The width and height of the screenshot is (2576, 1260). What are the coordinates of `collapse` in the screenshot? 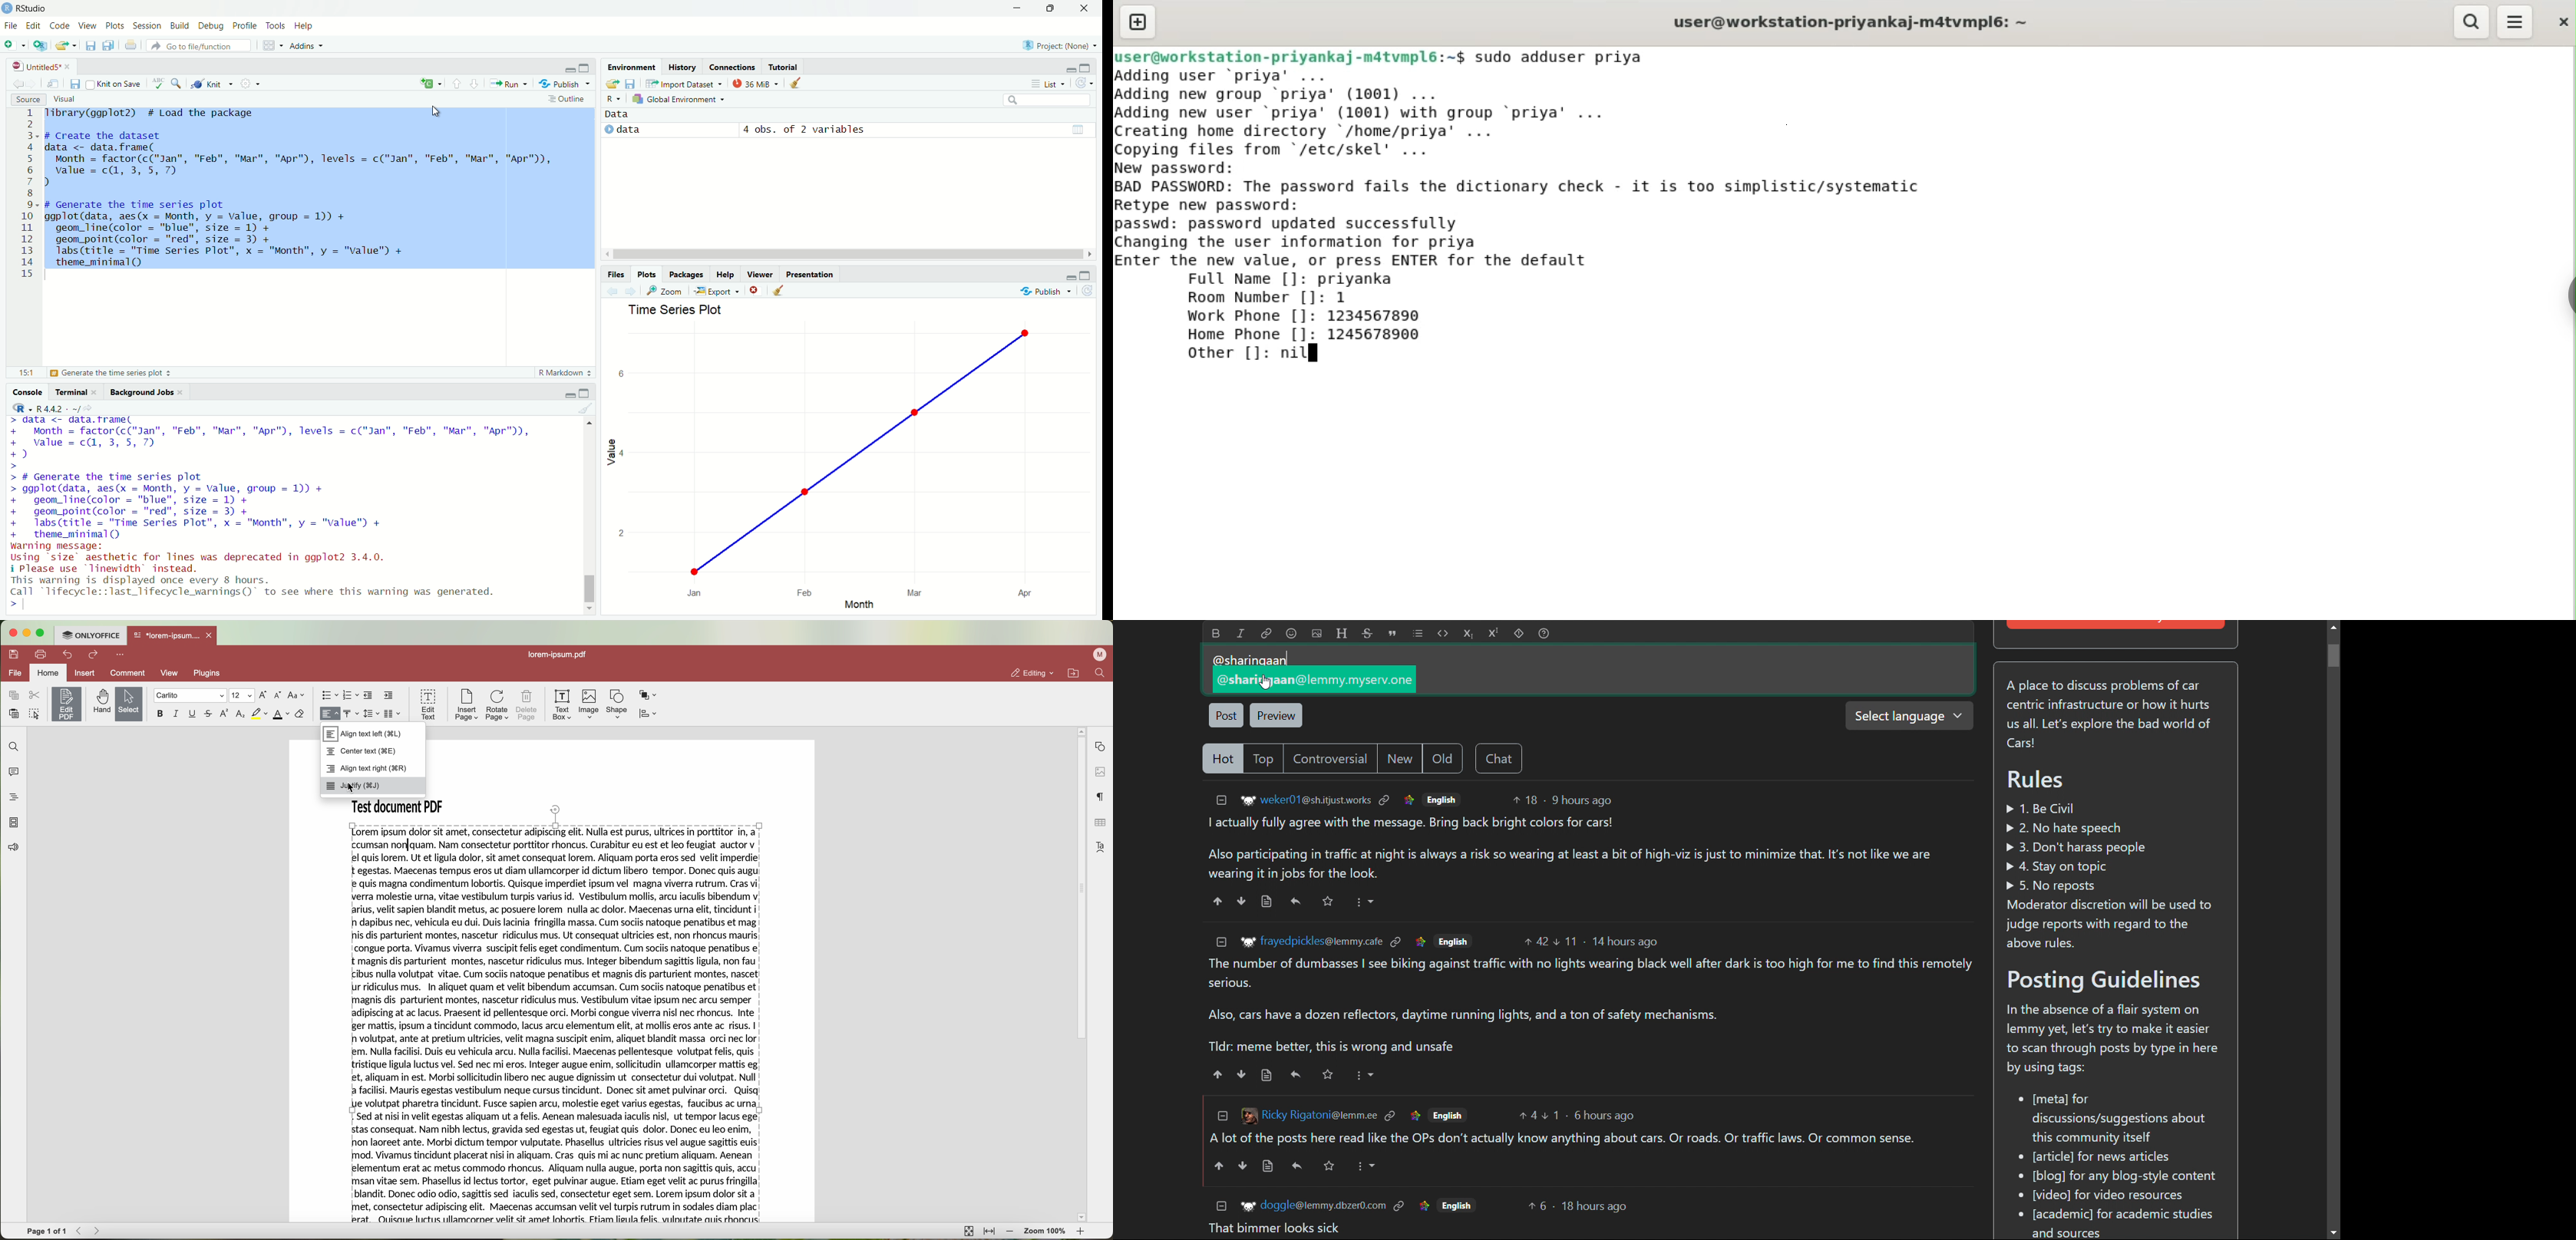 It's located at (1221, 1115).